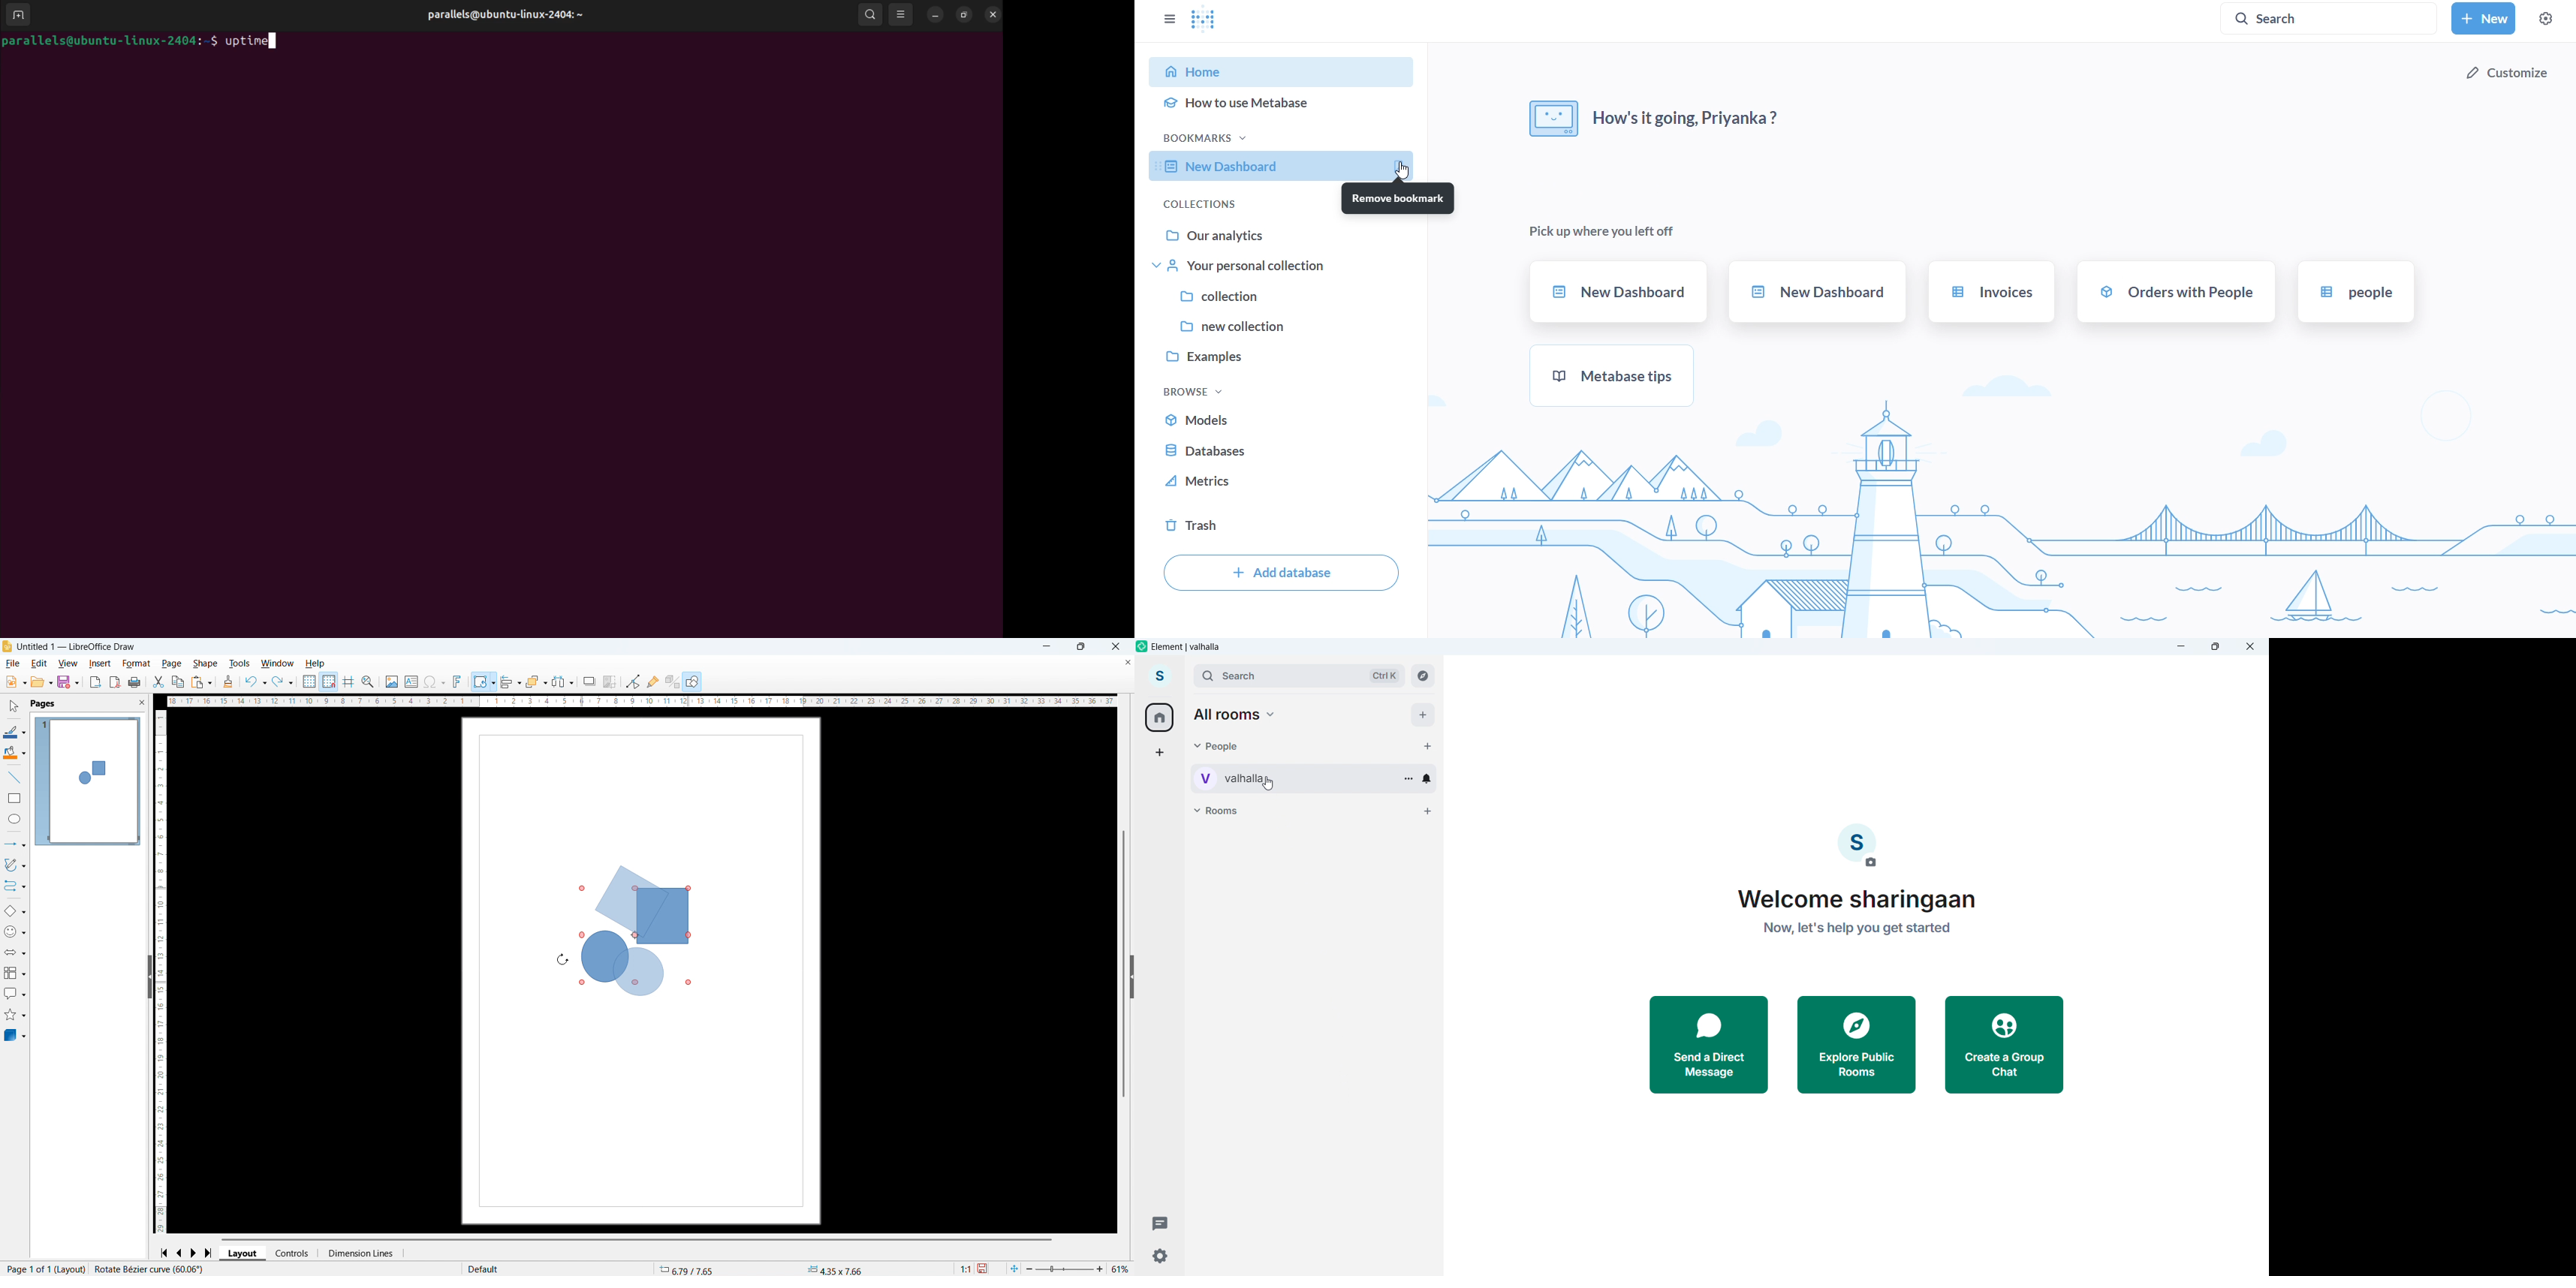 The width and height of the screenshot is (2576, 1288). I want to click on Scaling factor , so click(967, 1269).